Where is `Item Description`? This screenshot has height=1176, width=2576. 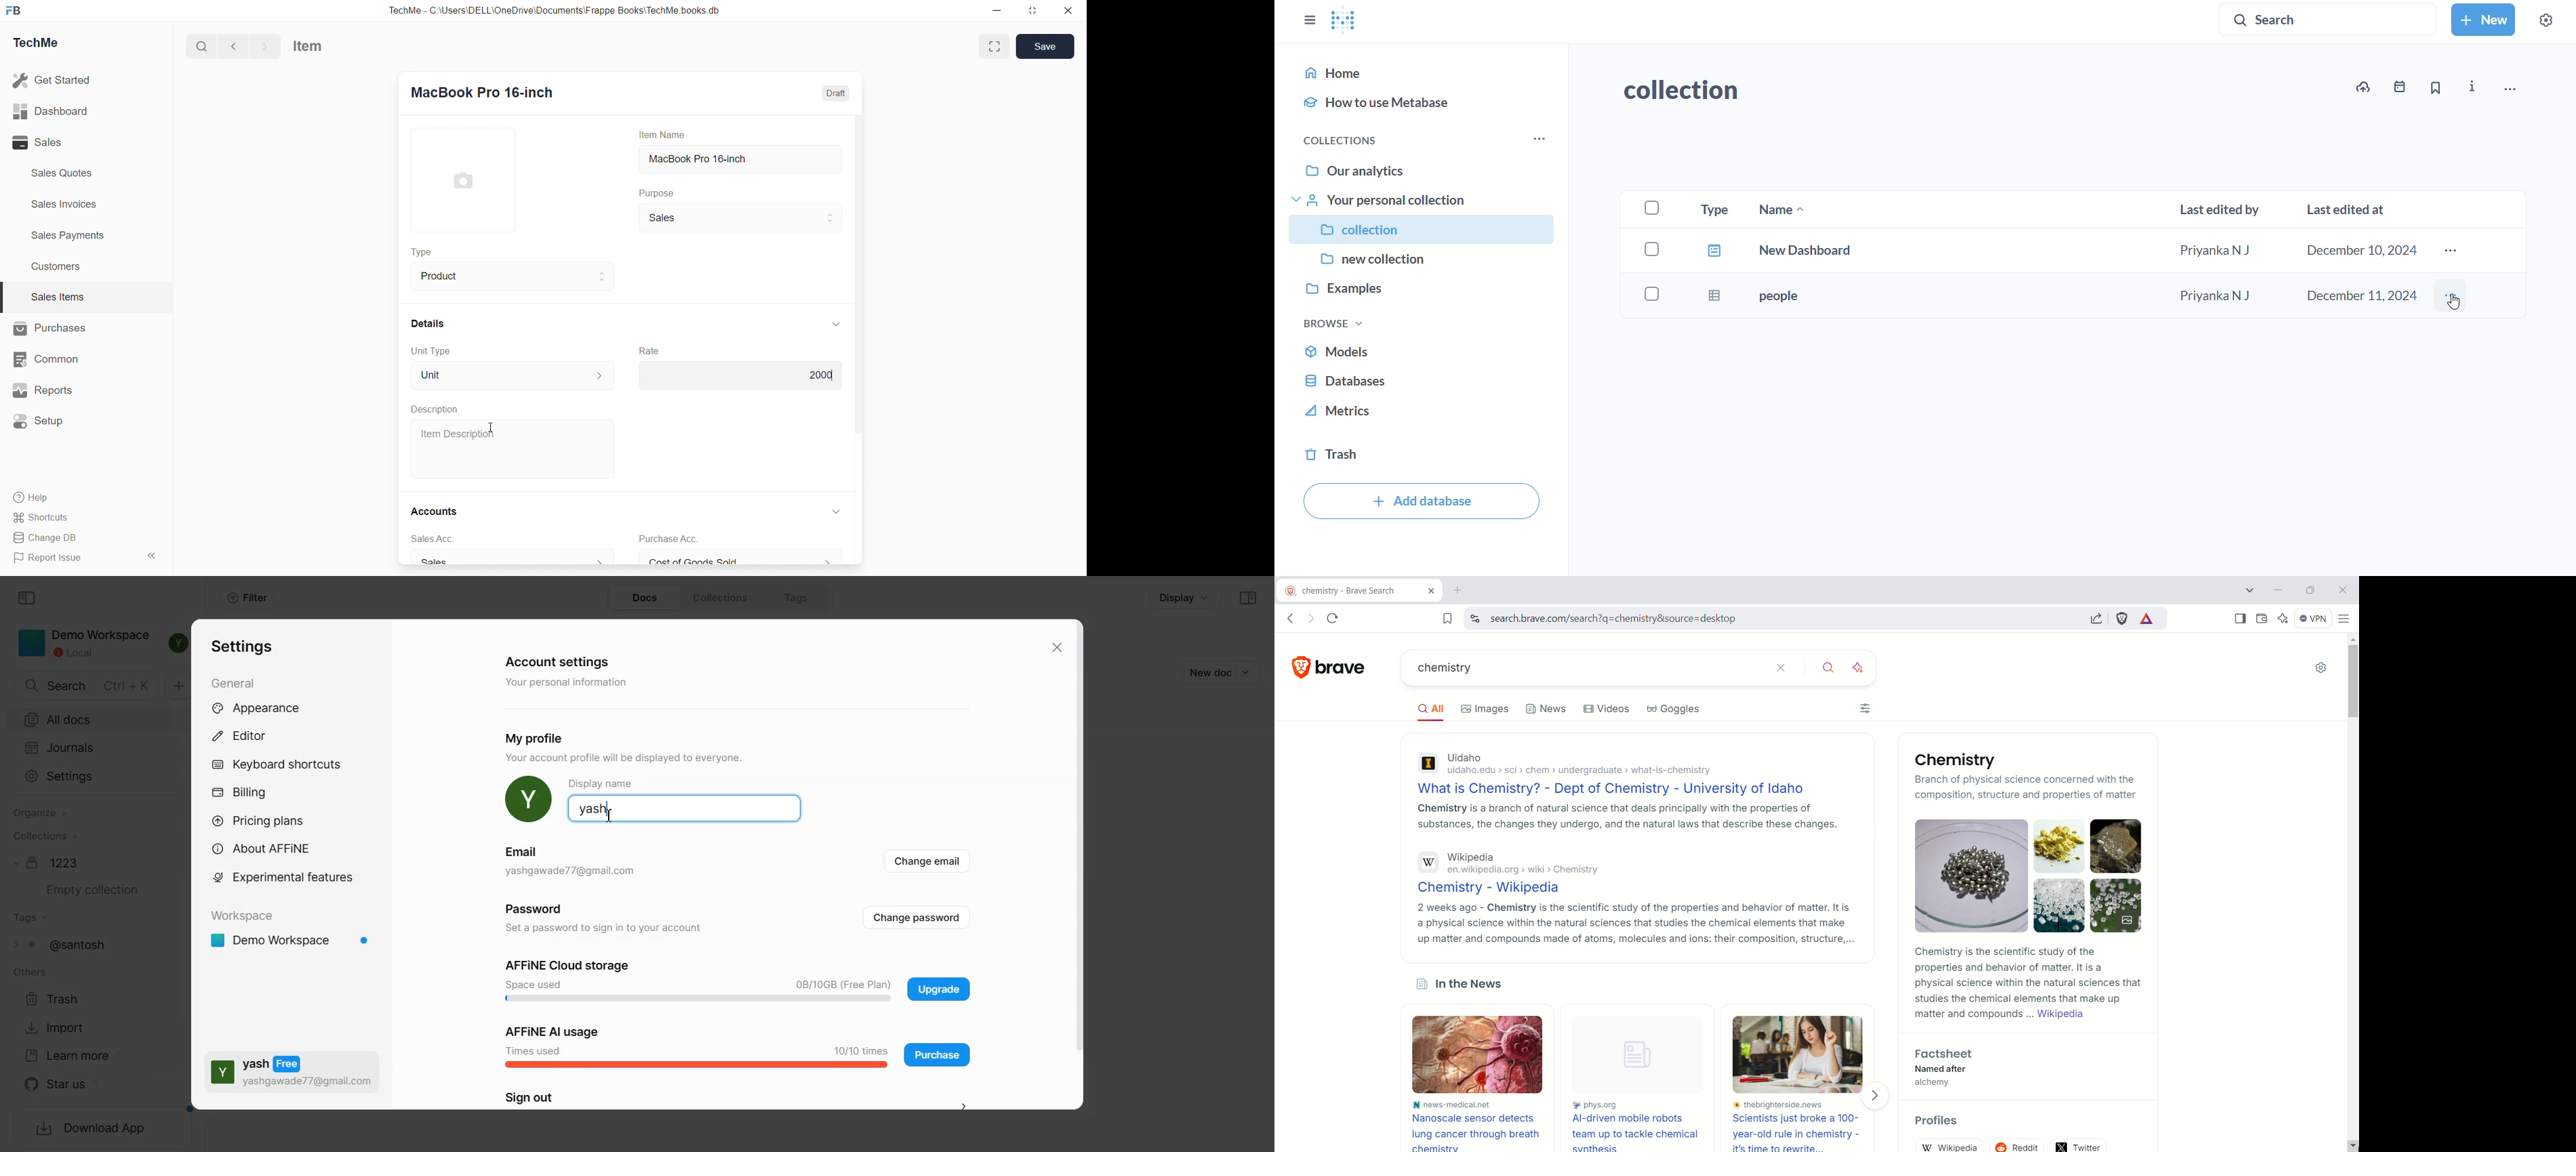 Item Description is located at coordinates (457, 433).